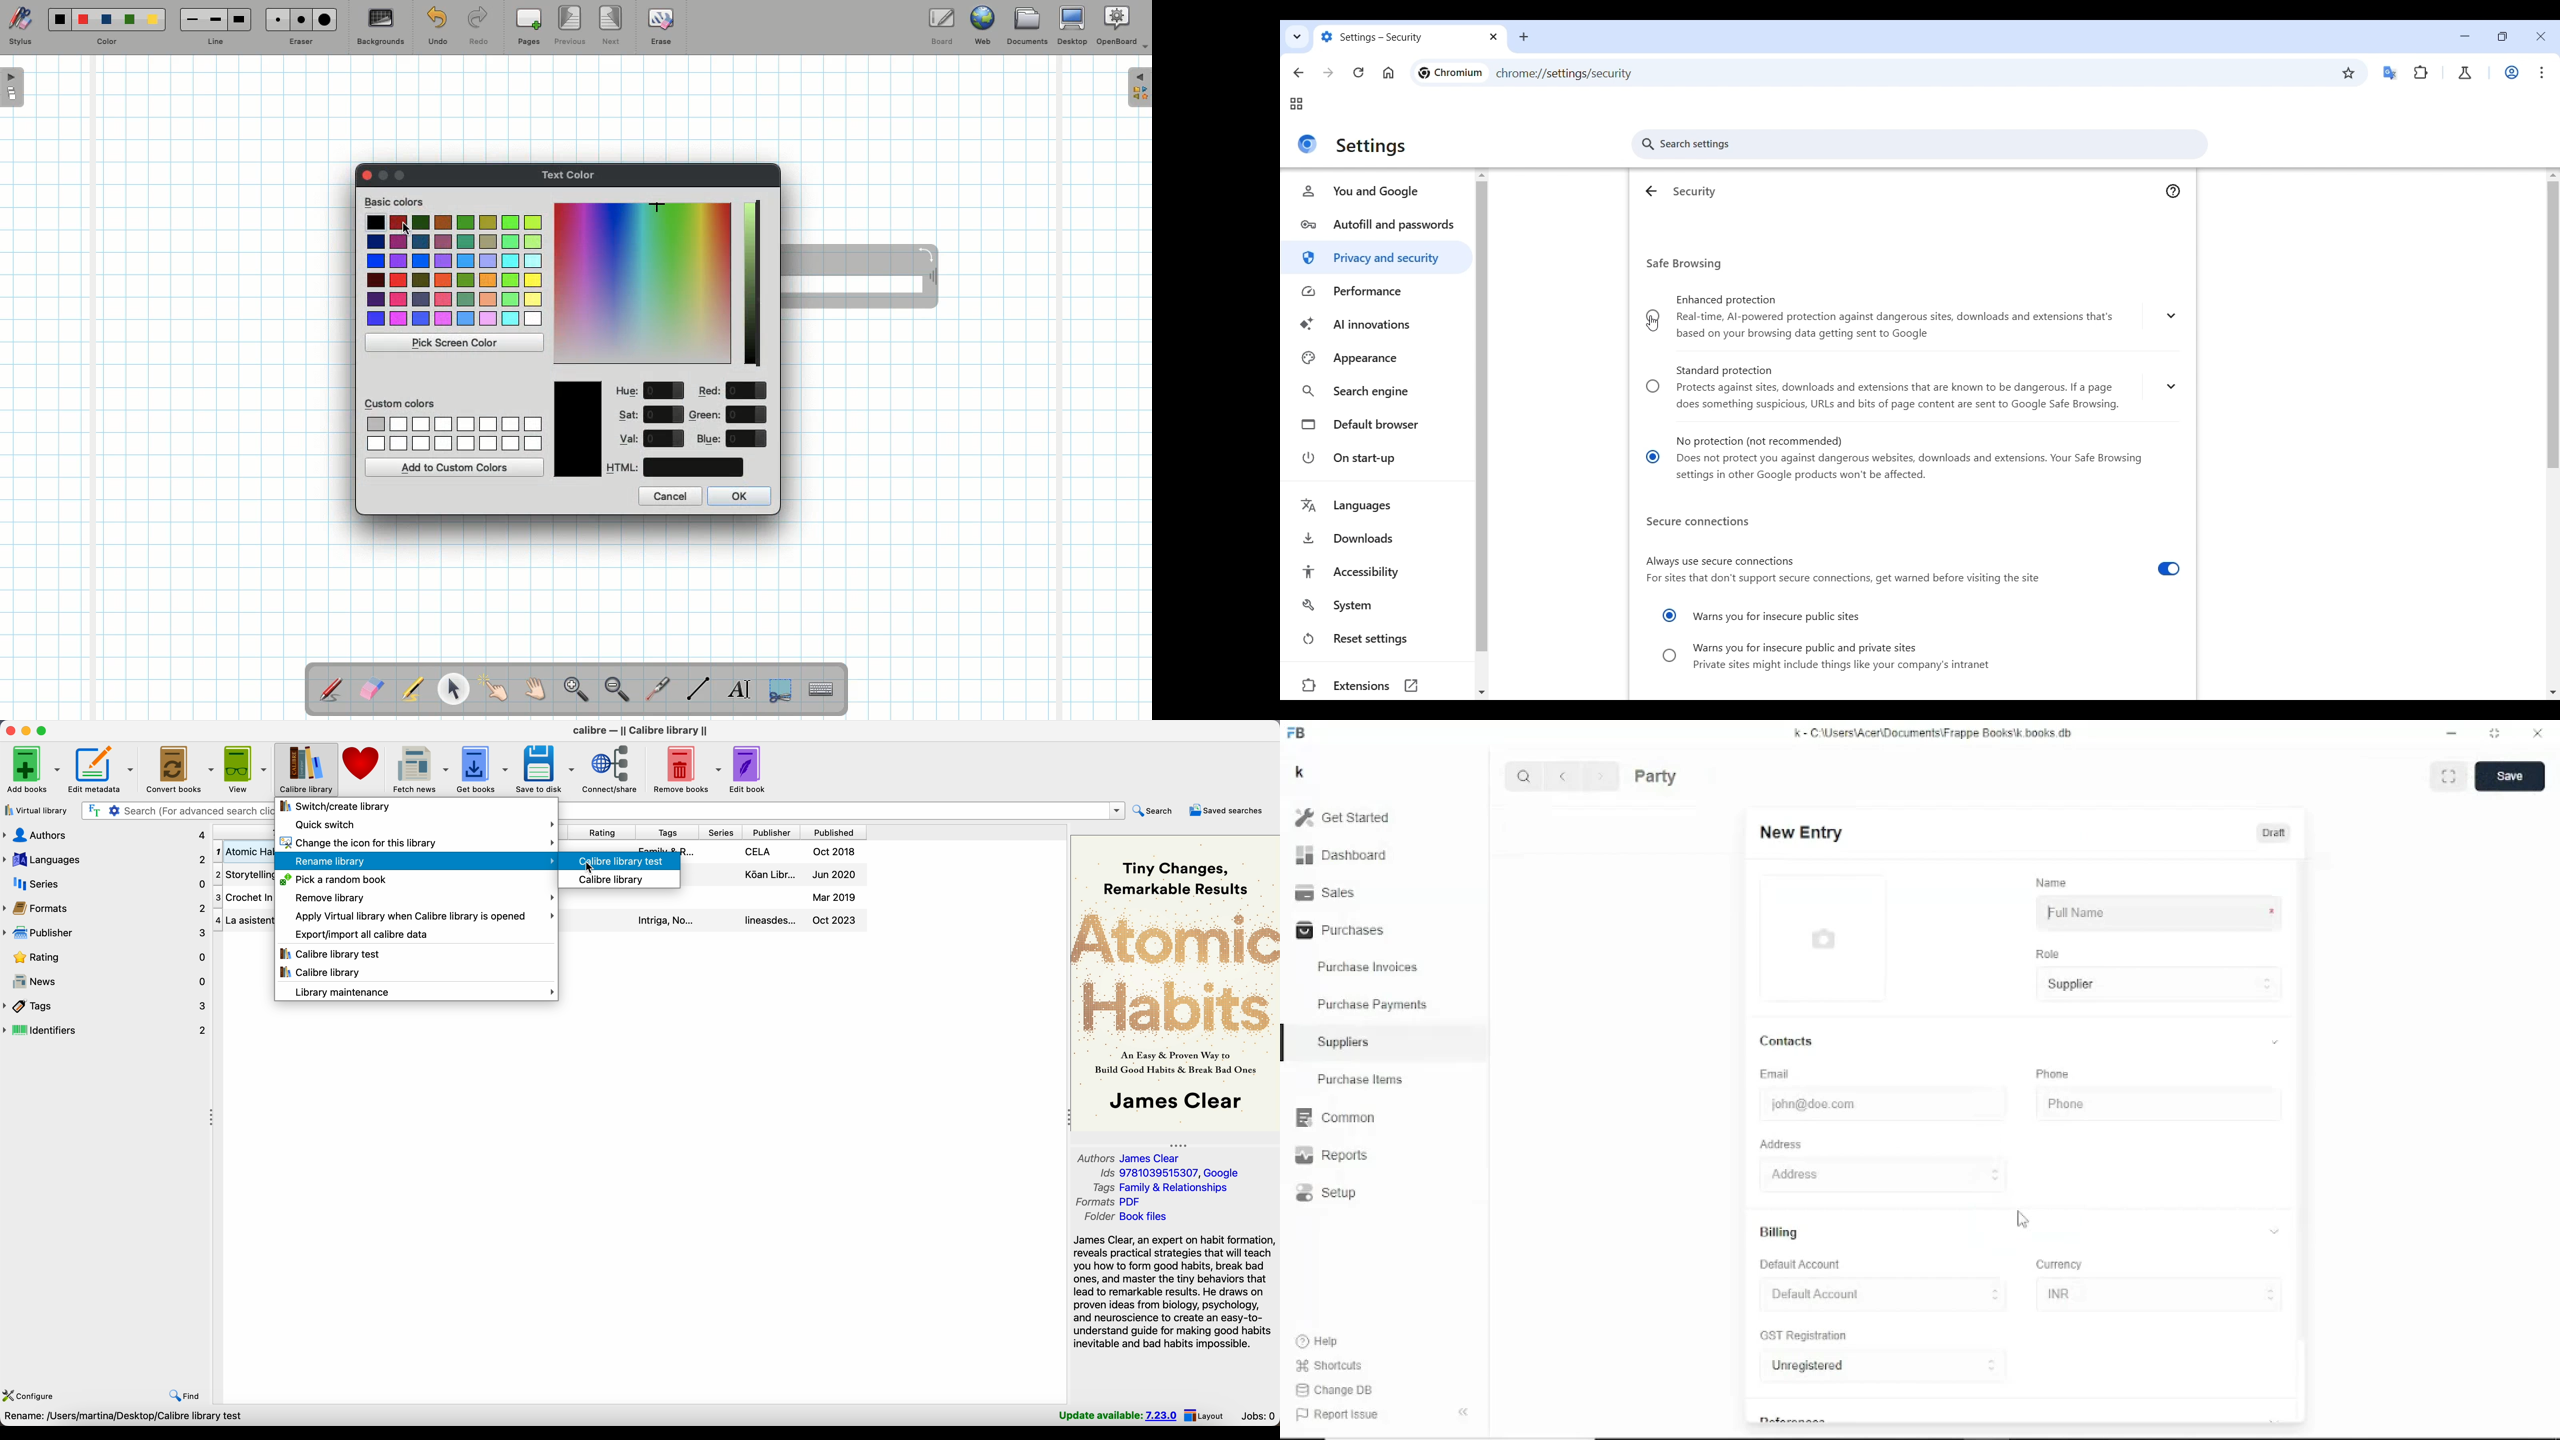  I want to click on Save, so click(2510, 776).